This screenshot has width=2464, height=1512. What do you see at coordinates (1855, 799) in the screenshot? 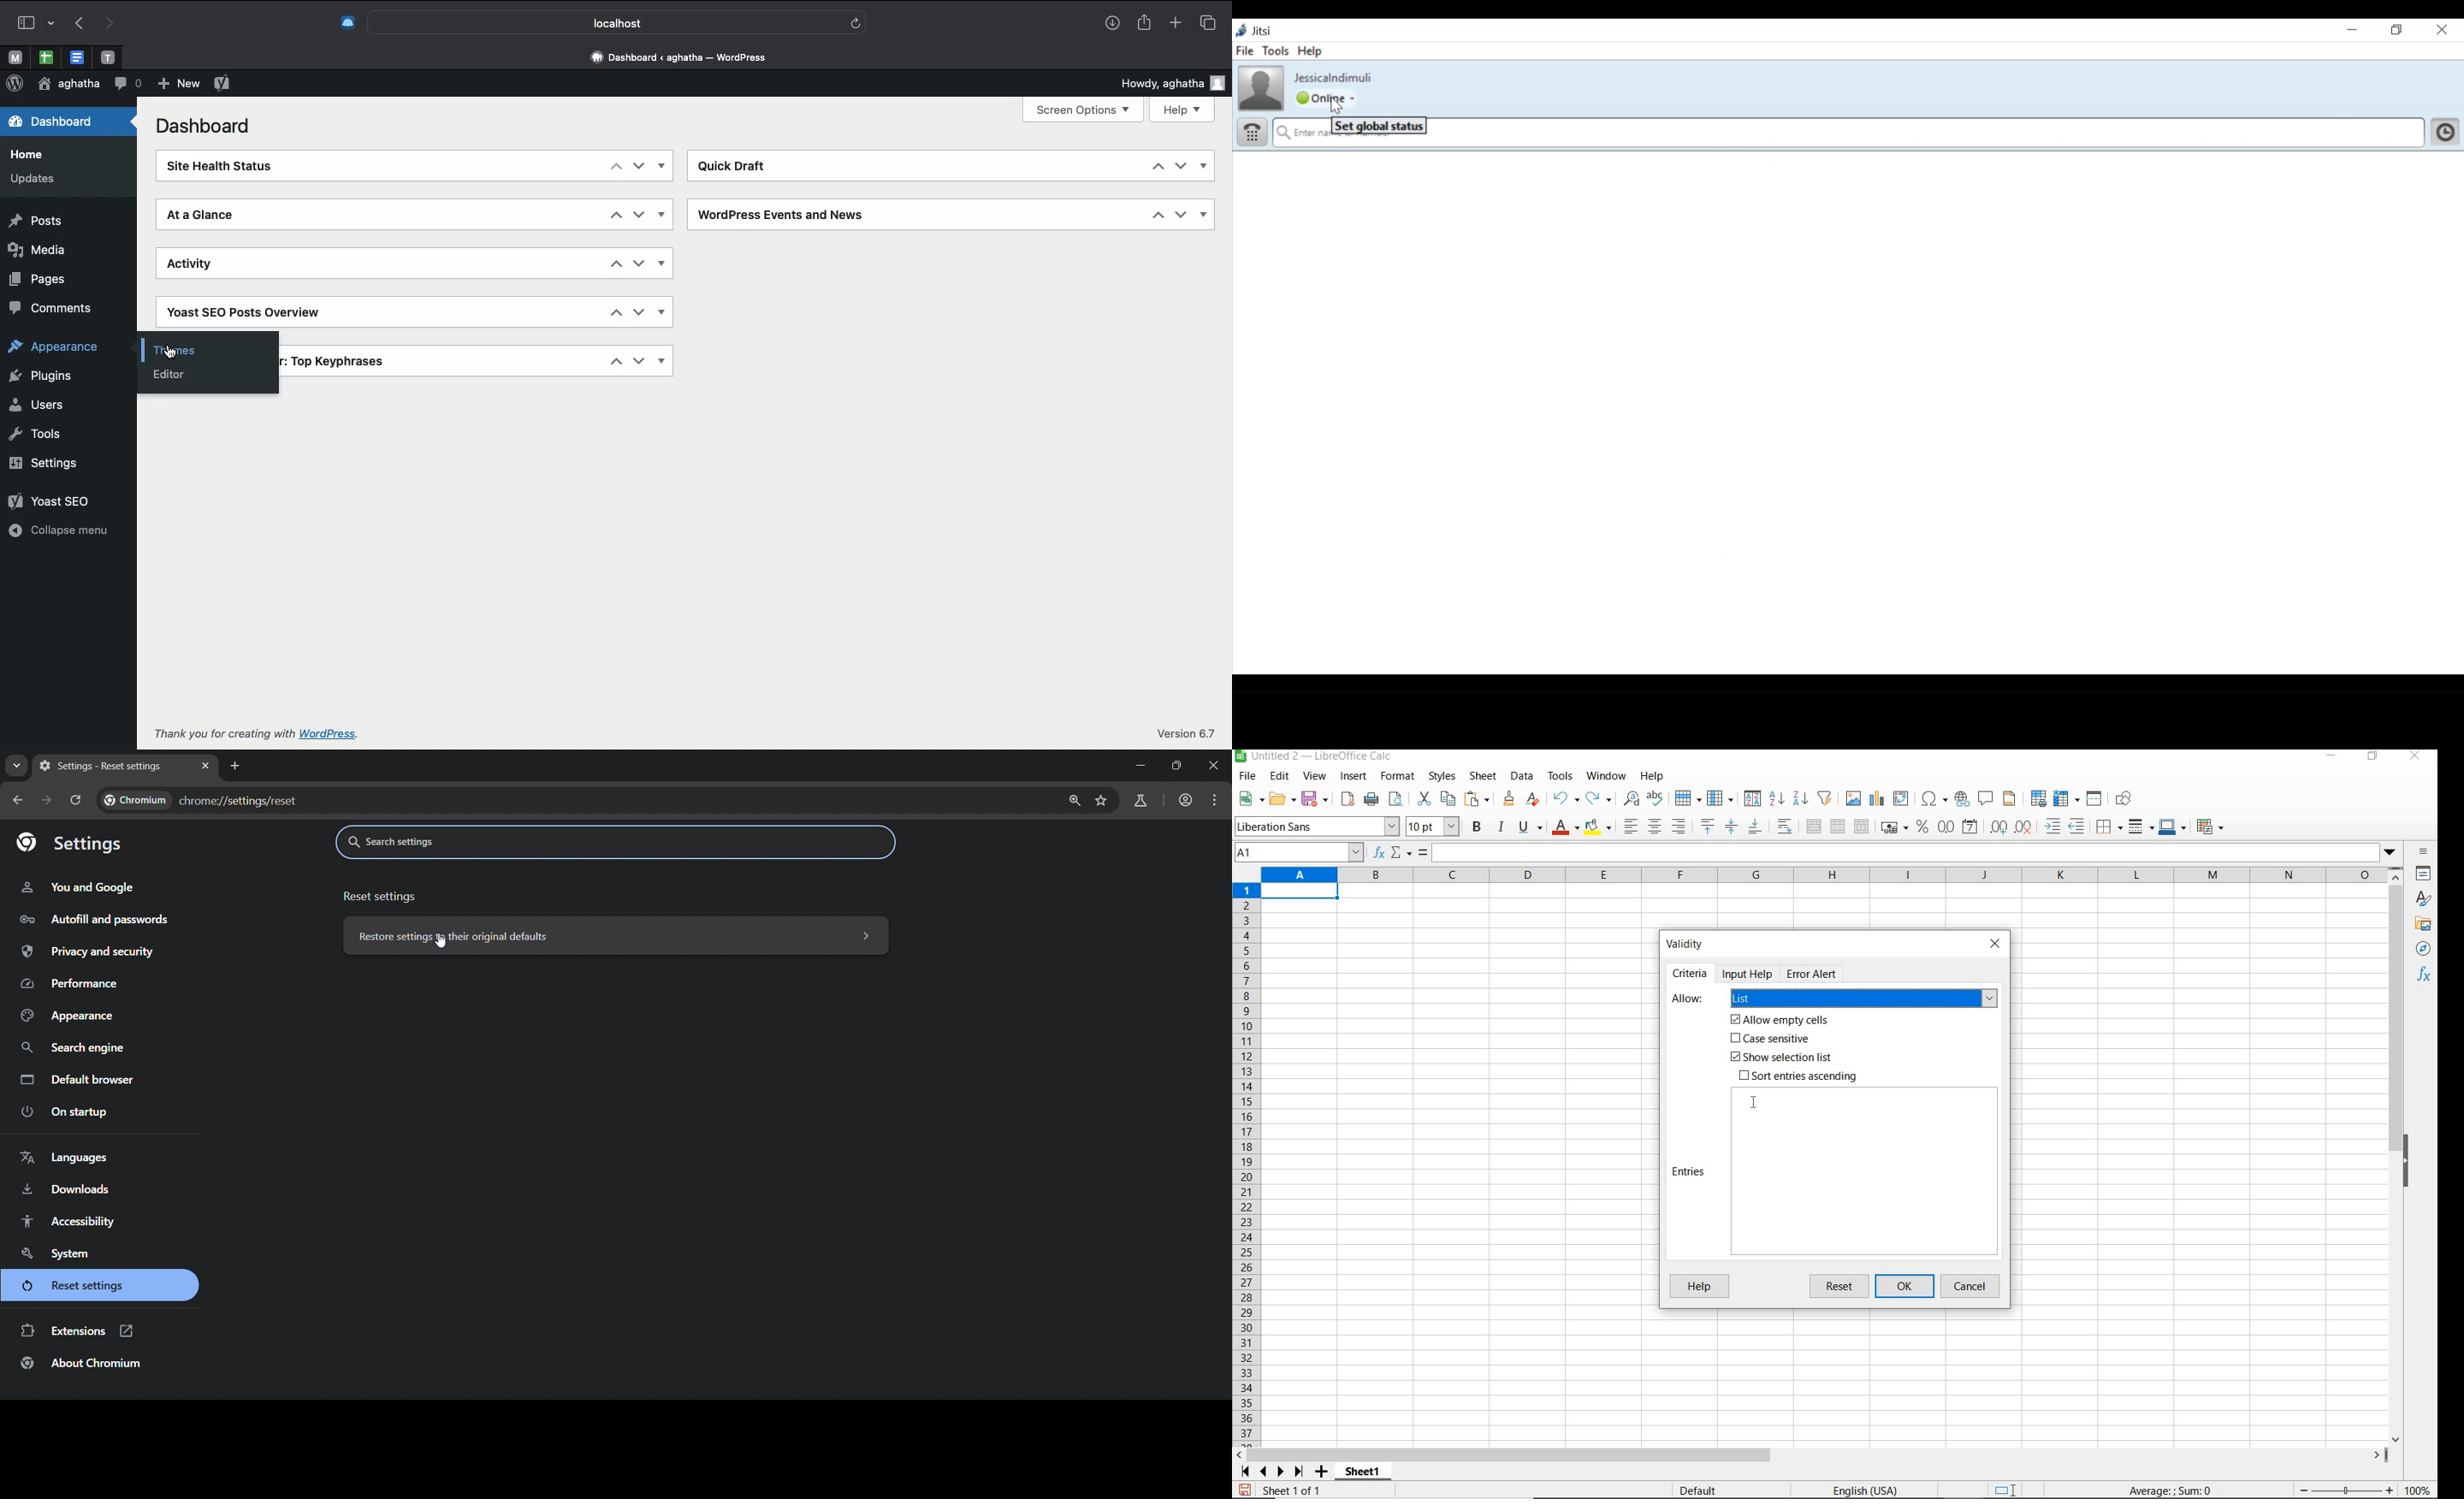
I see `insert image` at bounding box center [1855, 799].